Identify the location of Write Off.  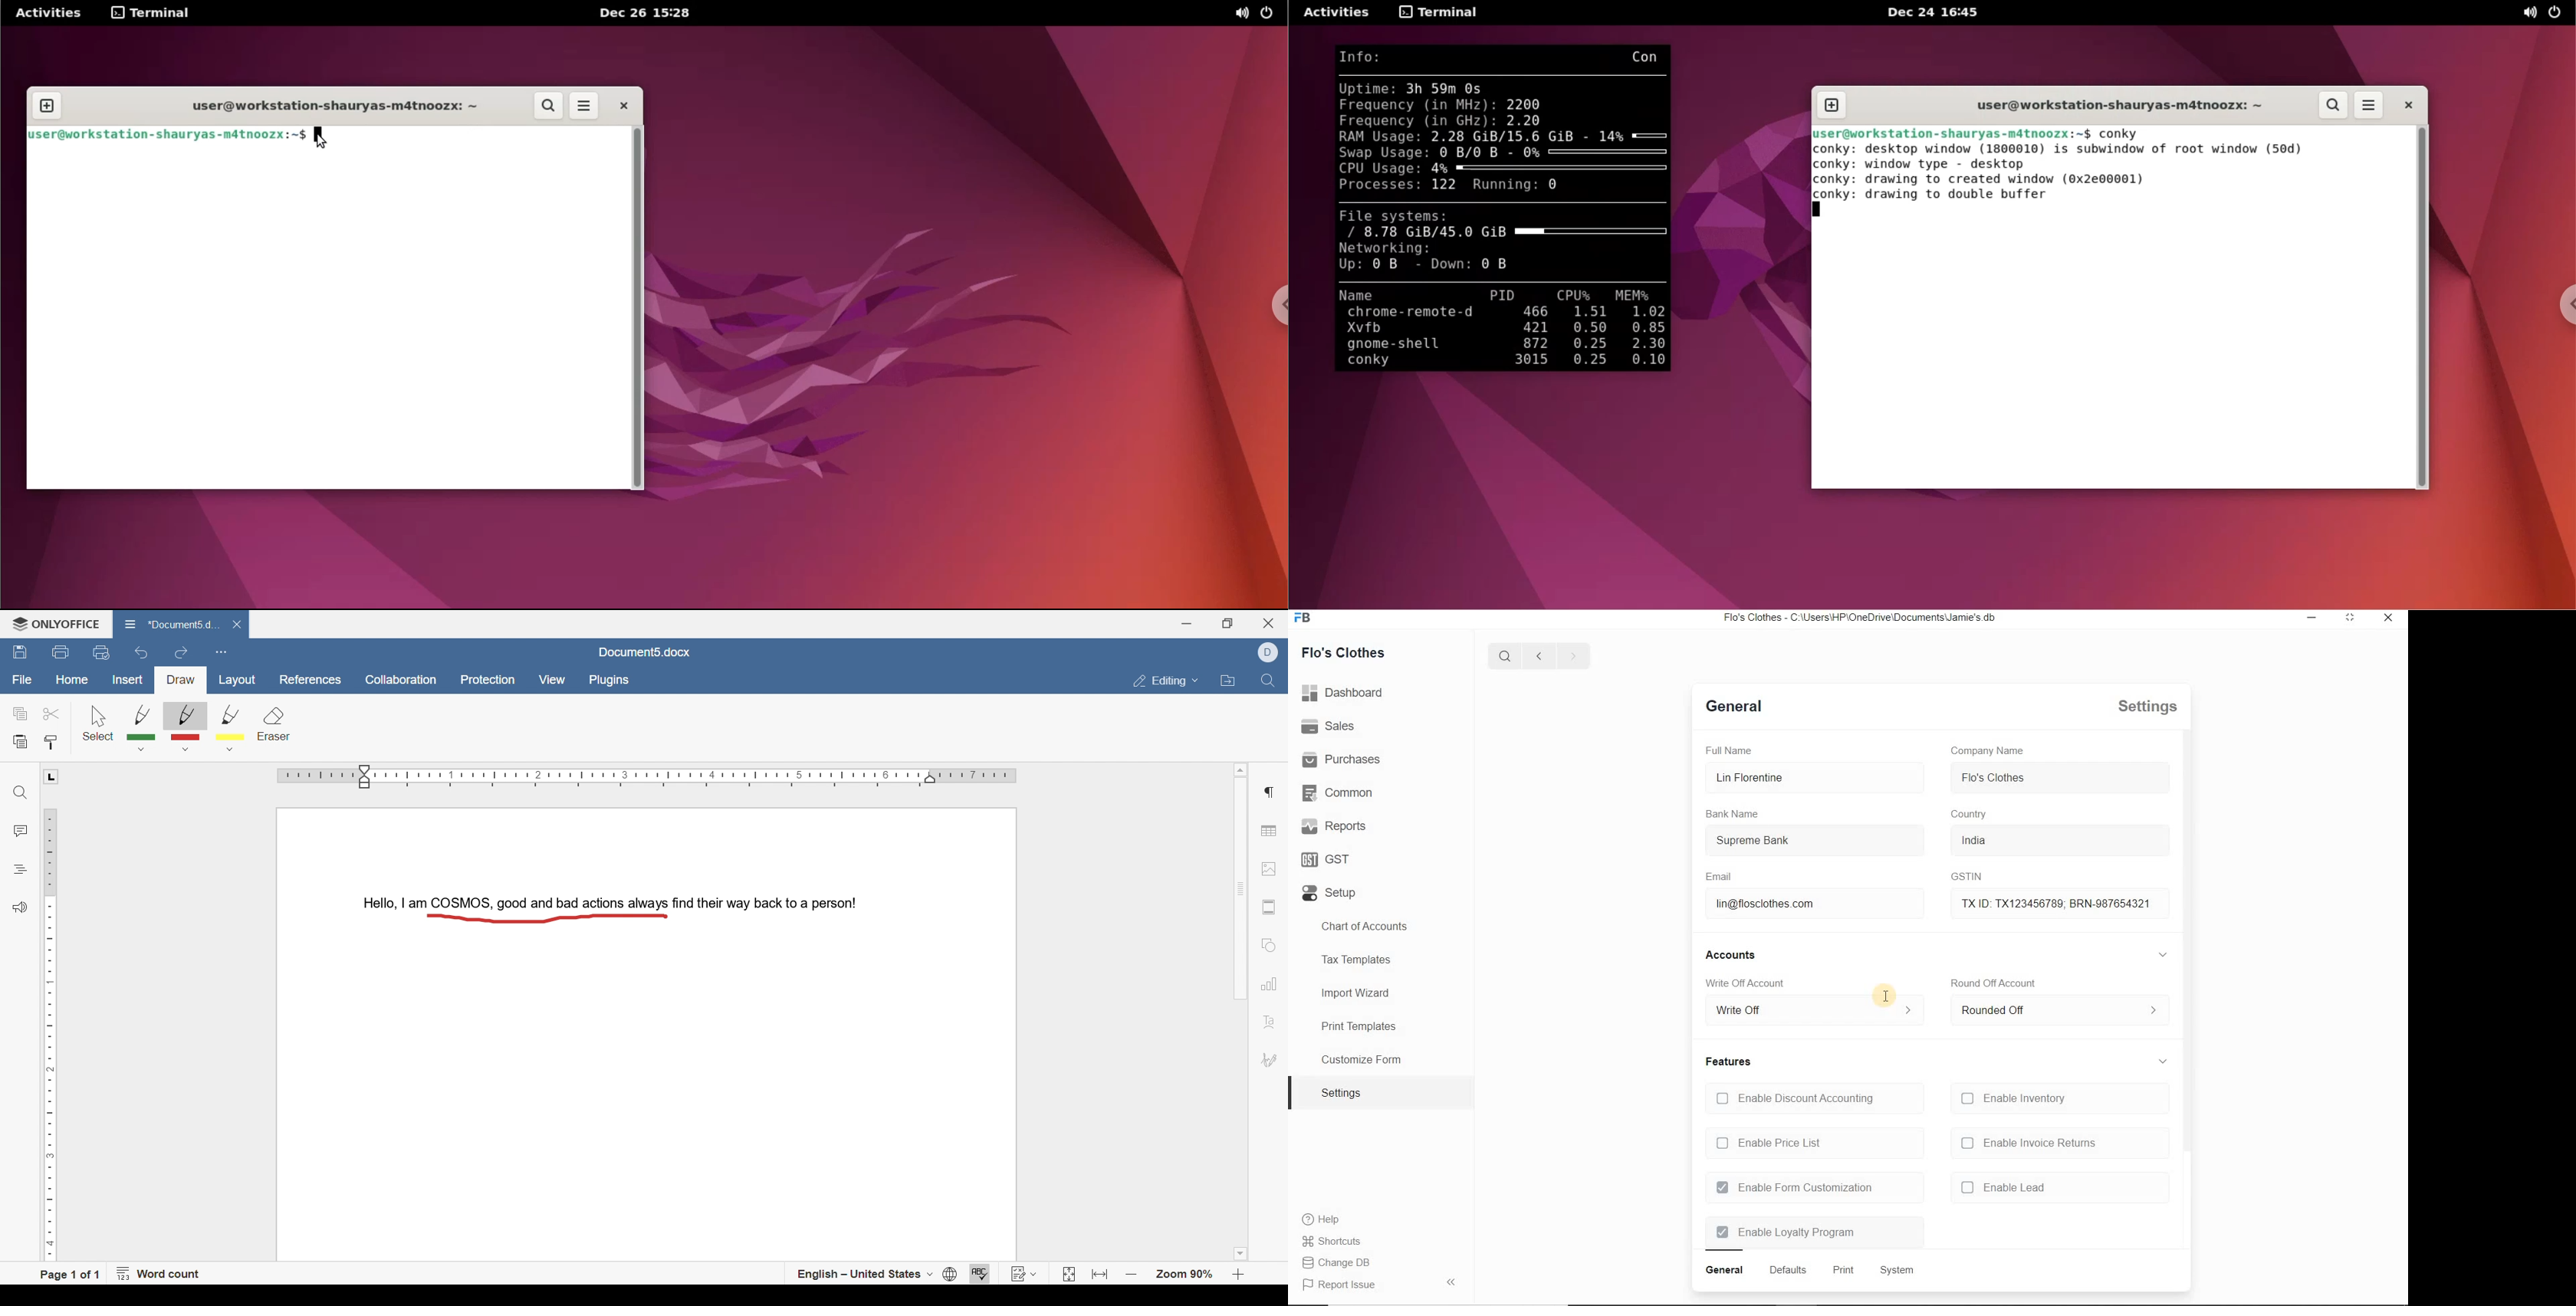
(1813, 1014).